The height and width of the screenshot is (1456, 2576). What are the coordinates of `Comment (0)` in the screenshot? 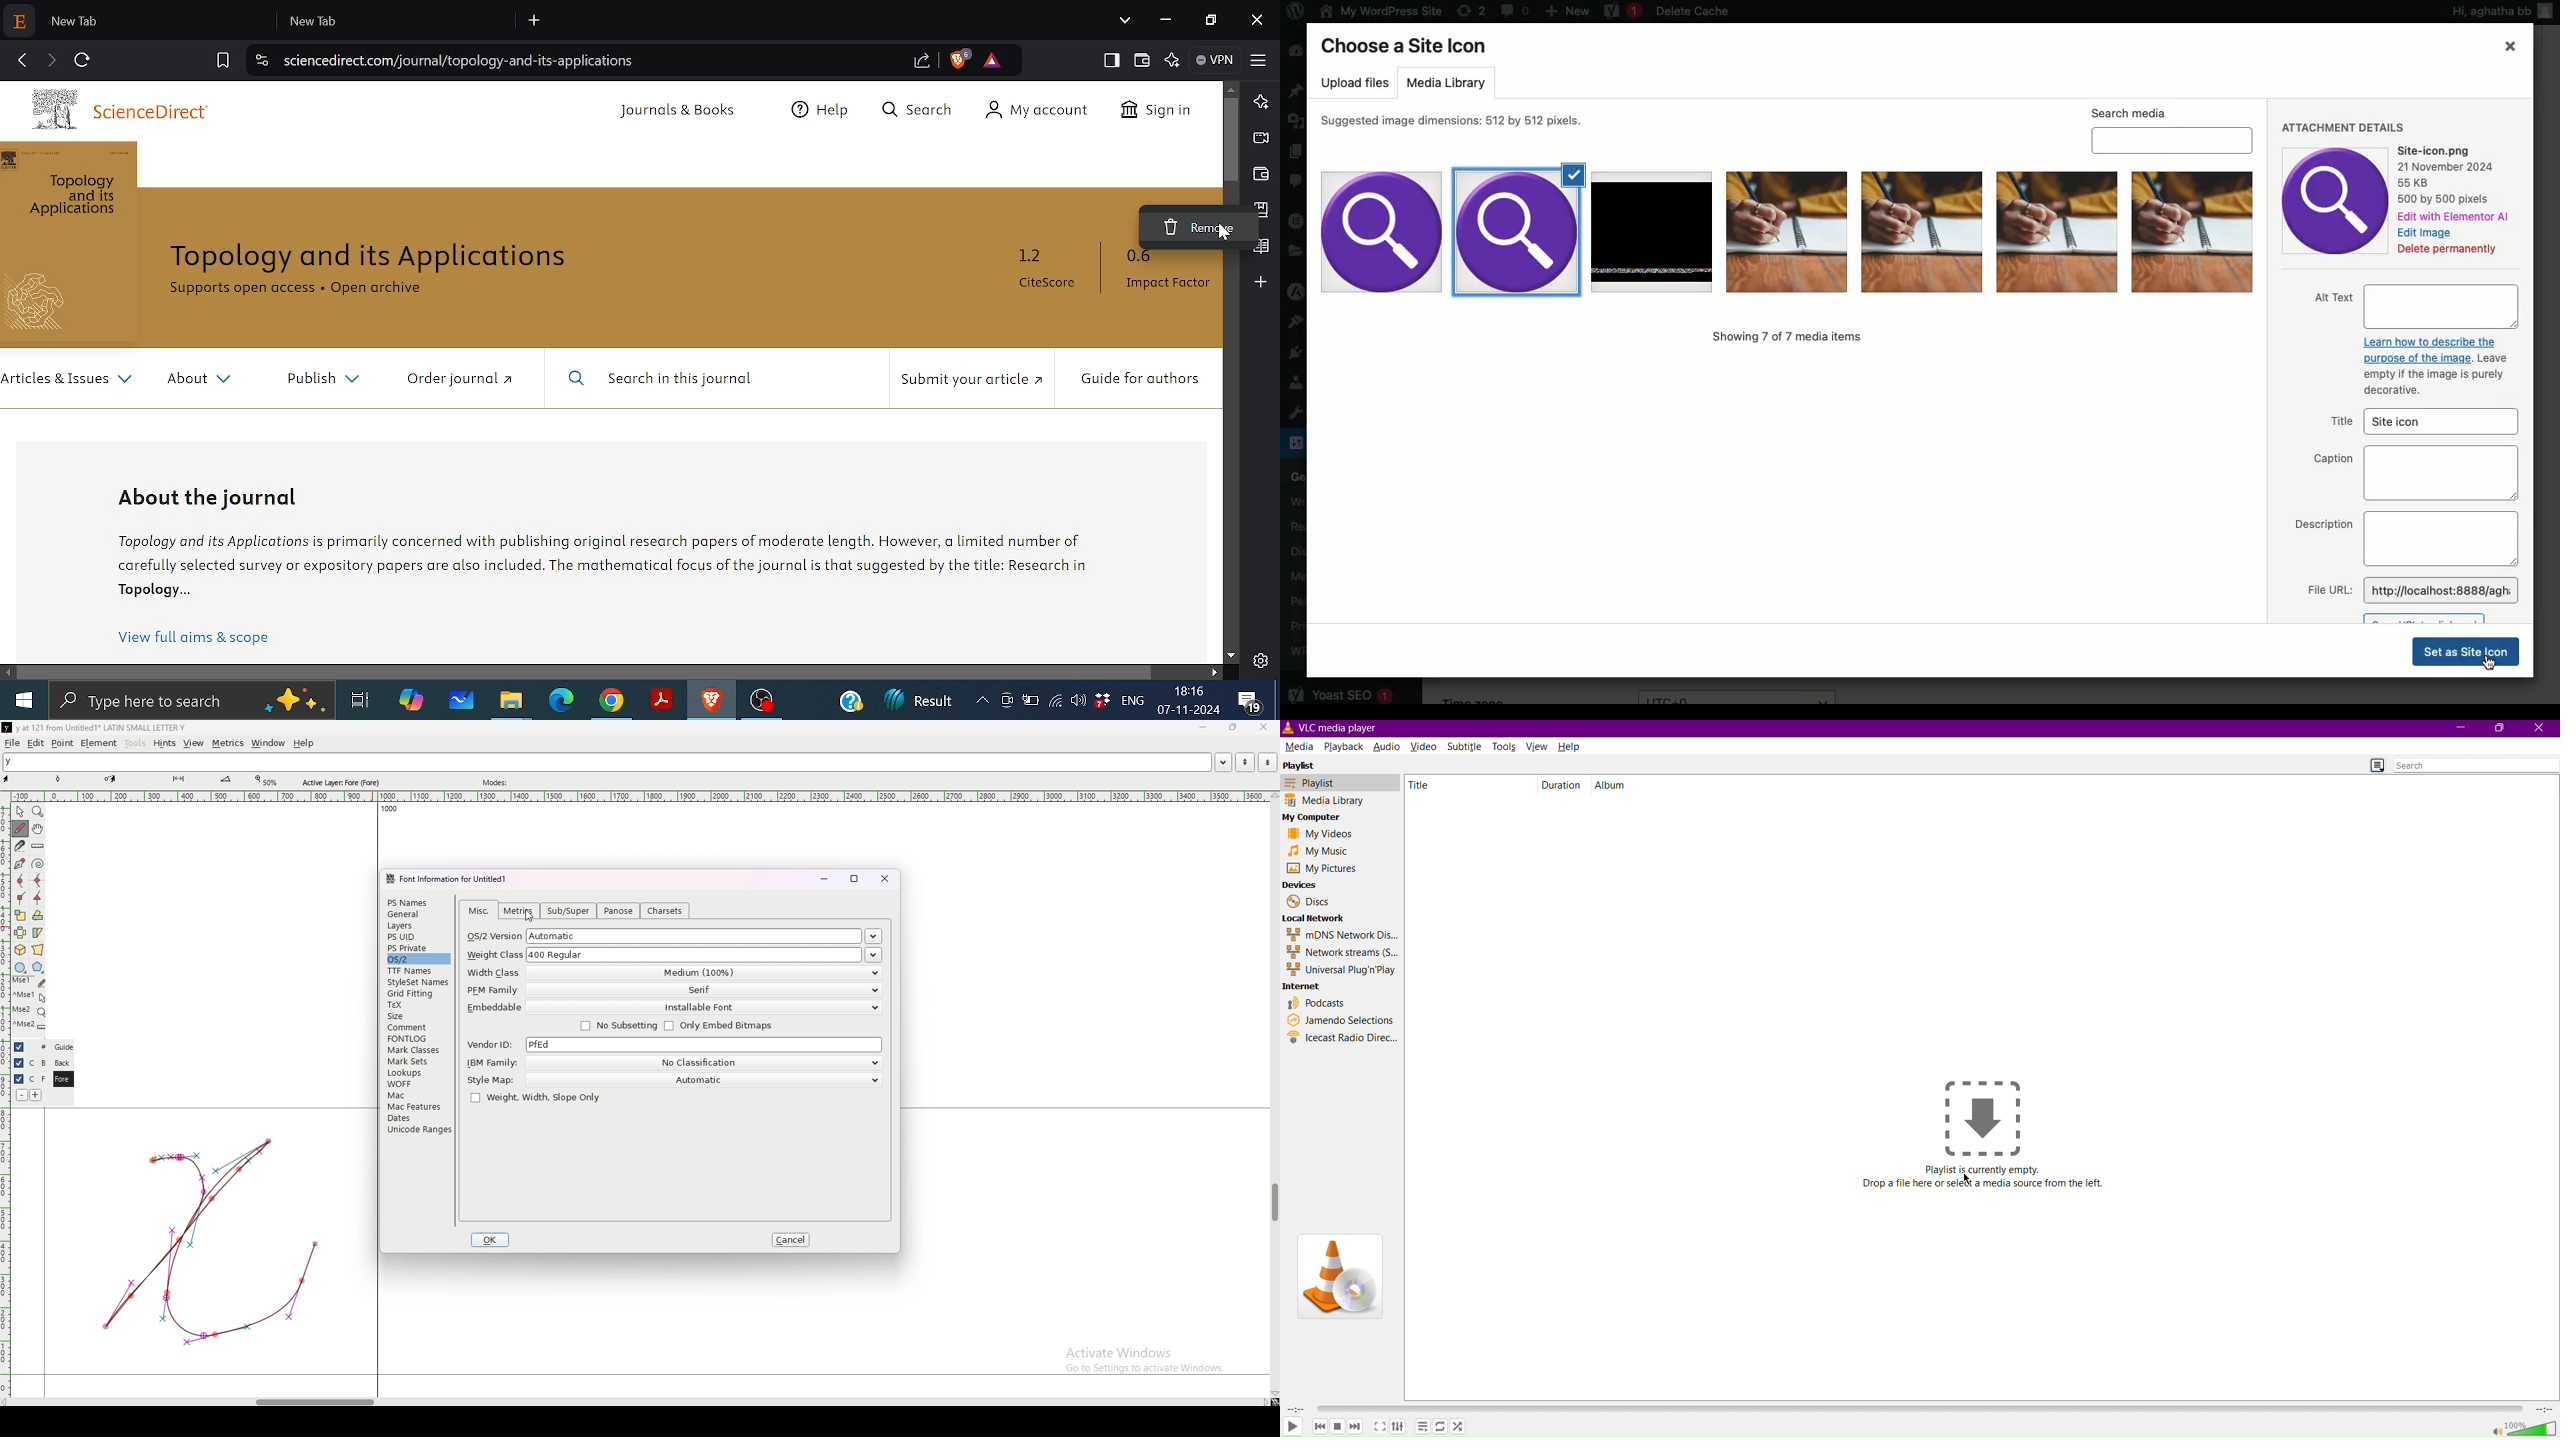 It's located at (1514, 10).